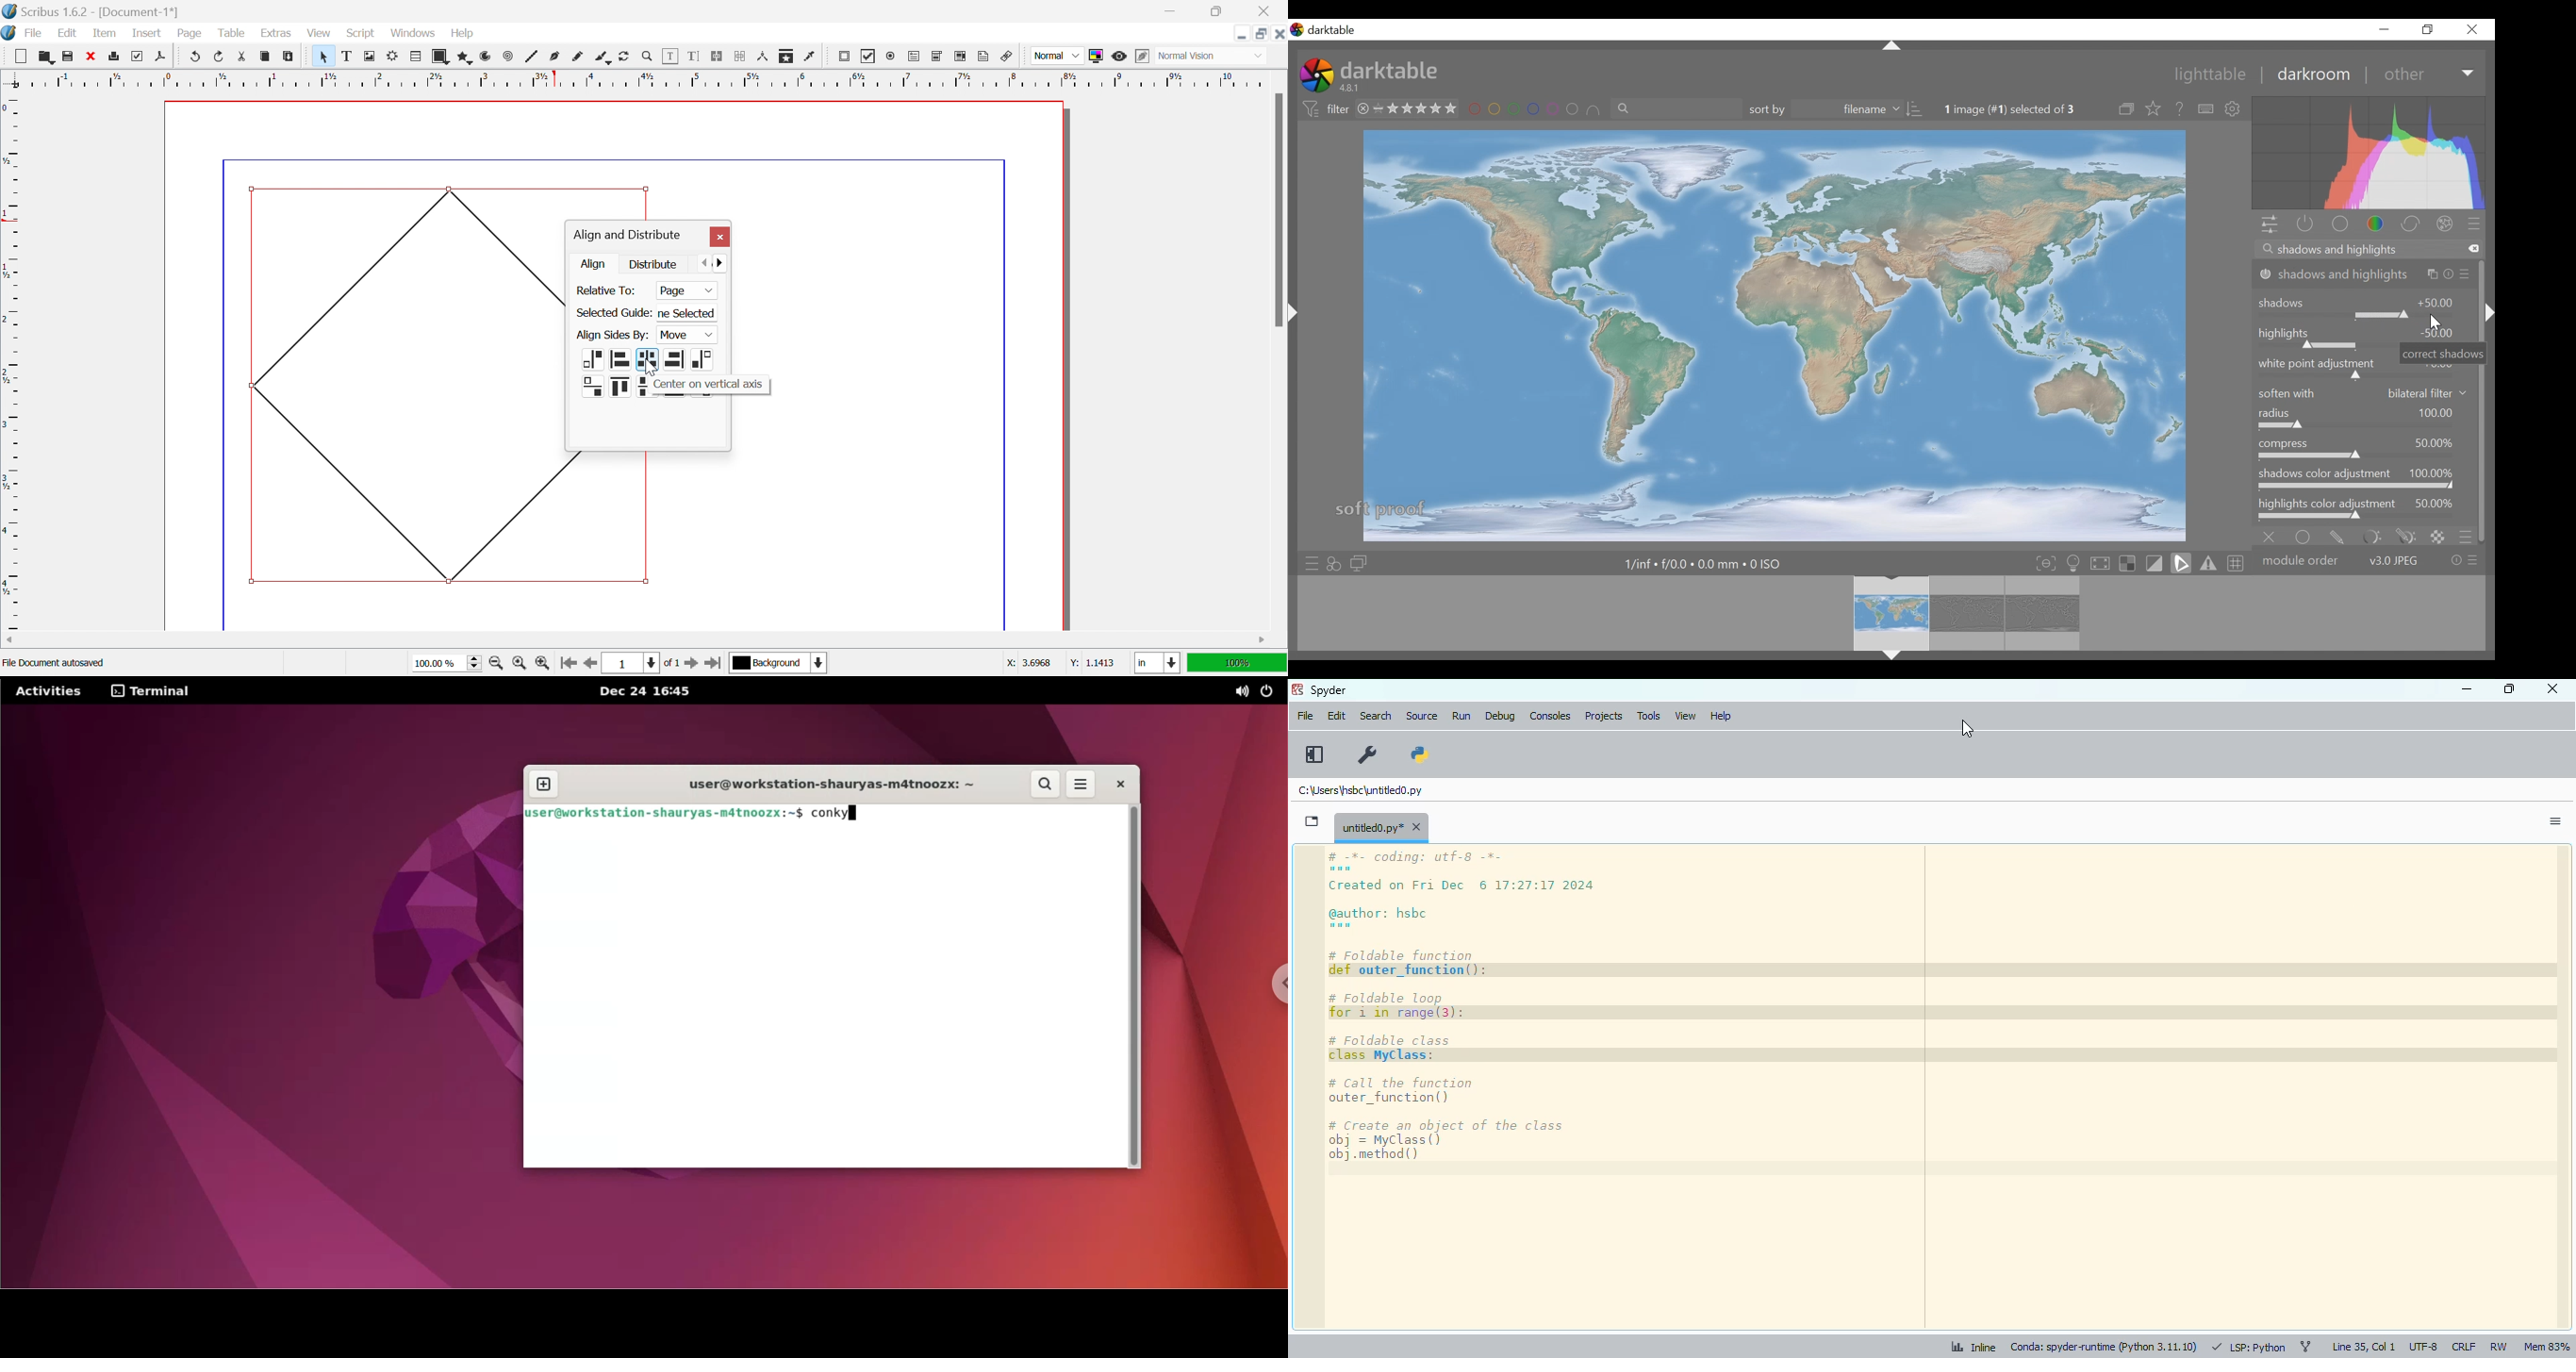 The height and width of the screenshot is (1372, 2576). Describe the element at coordinates (2370, 560) in the screenshot. I see `module order` at that location.